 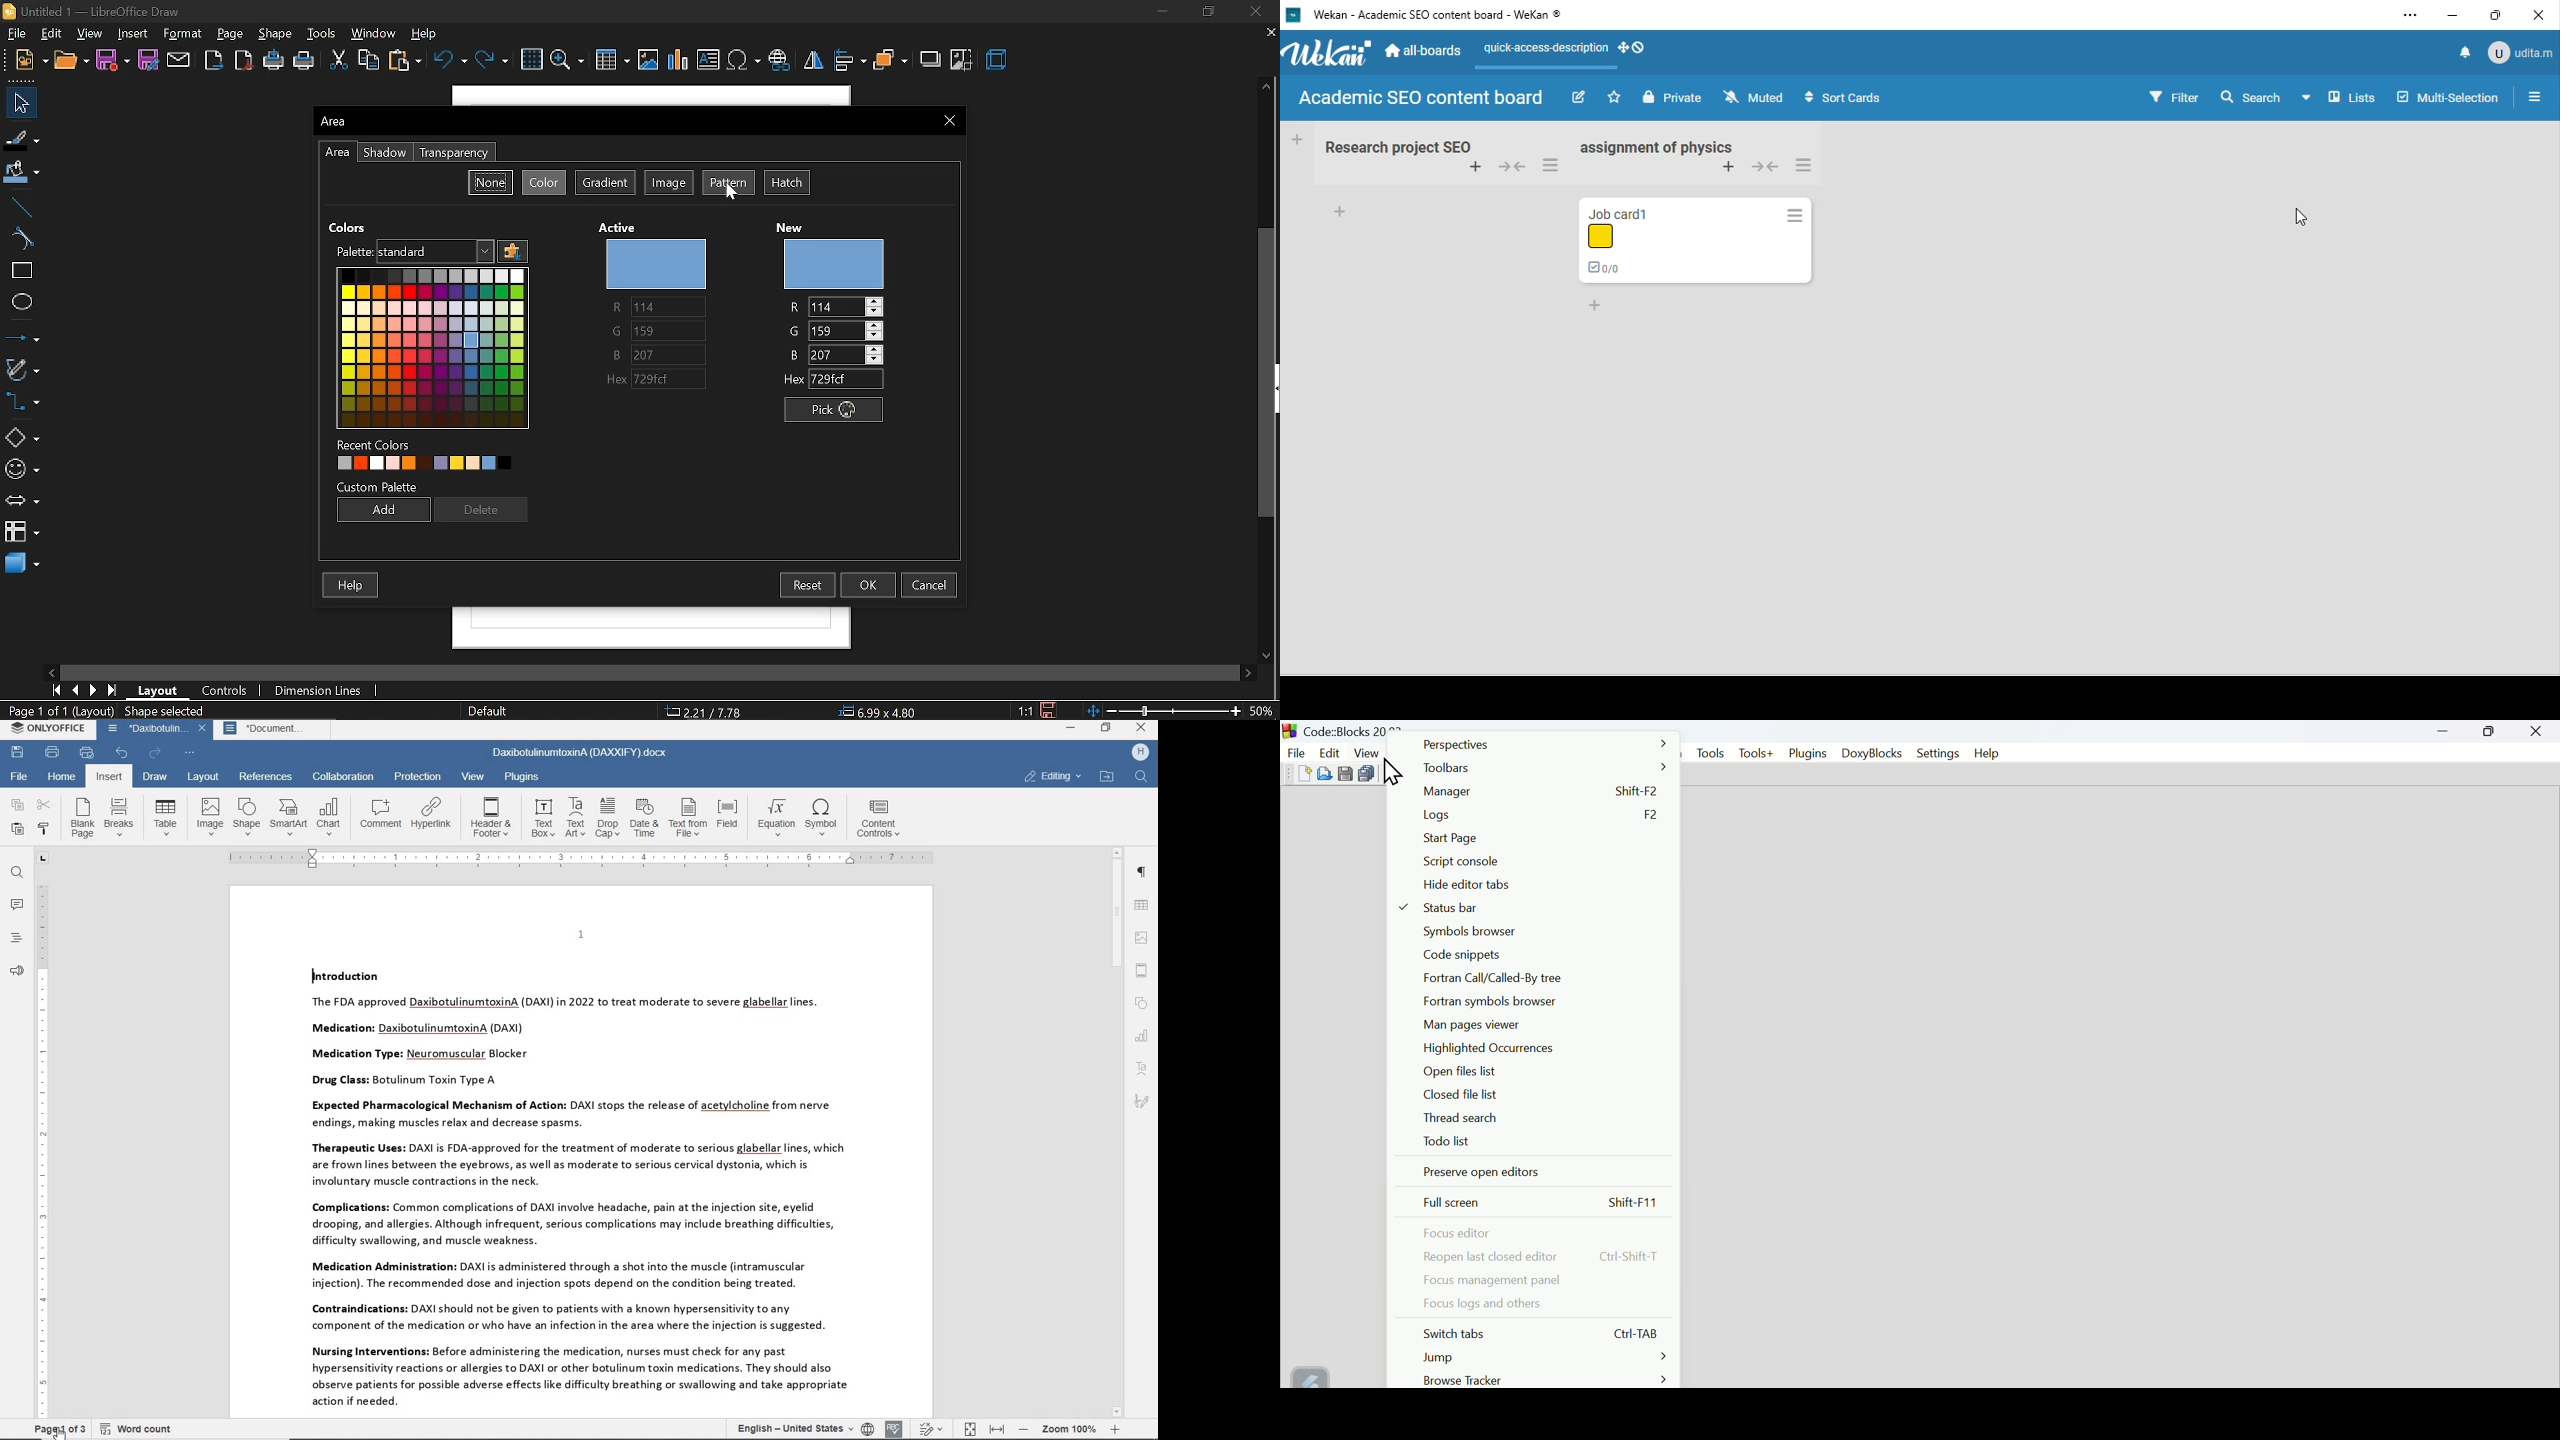 I want to click on *Document..., so click(x=270, y=731).